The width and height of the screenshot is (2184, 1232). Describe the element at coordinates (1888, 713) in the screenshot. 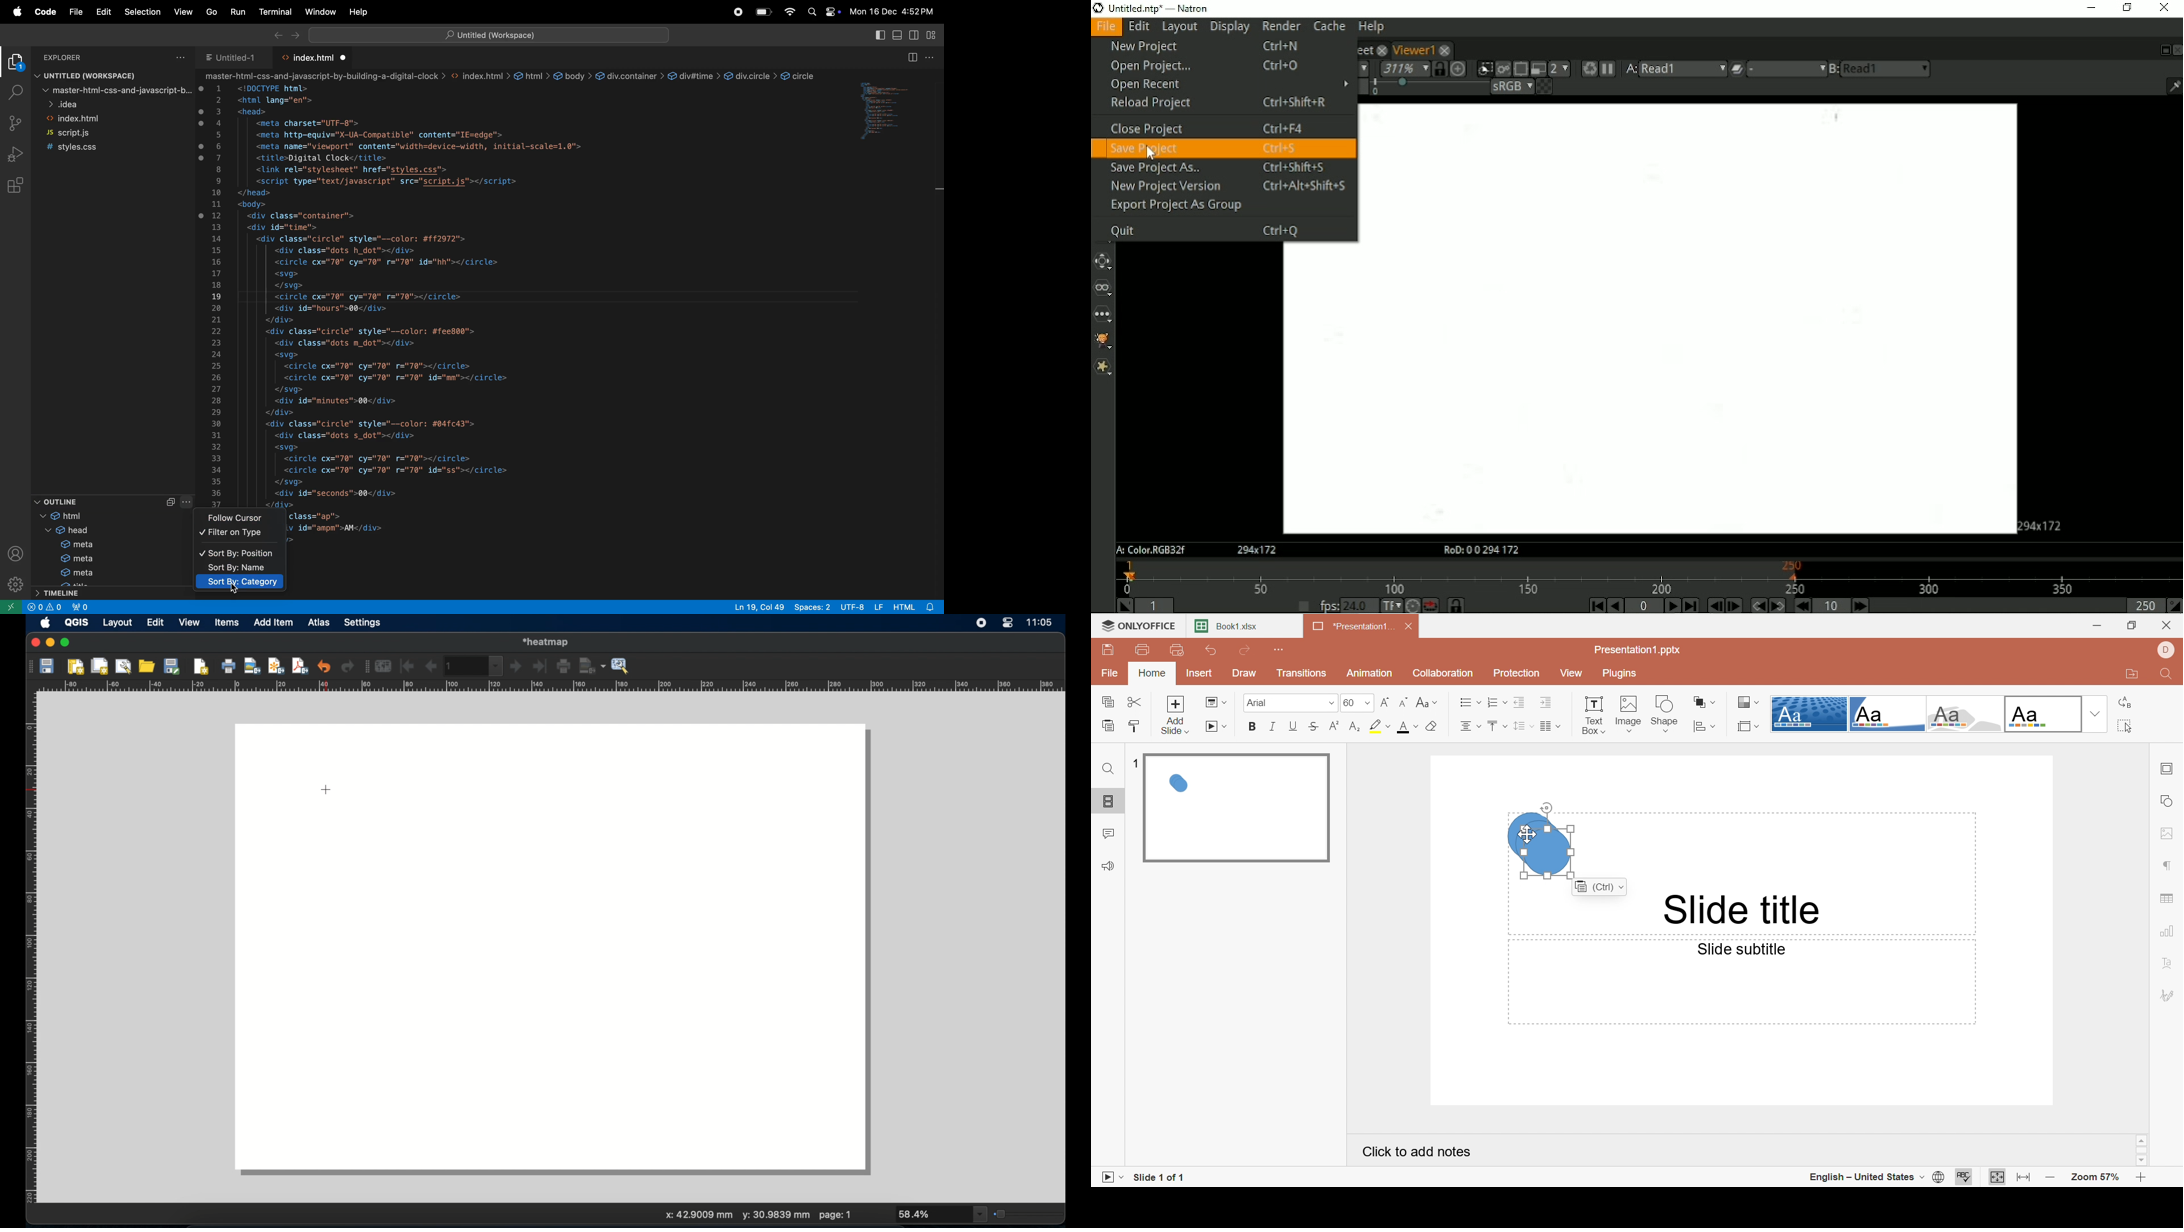

I see `Corner` at that location.